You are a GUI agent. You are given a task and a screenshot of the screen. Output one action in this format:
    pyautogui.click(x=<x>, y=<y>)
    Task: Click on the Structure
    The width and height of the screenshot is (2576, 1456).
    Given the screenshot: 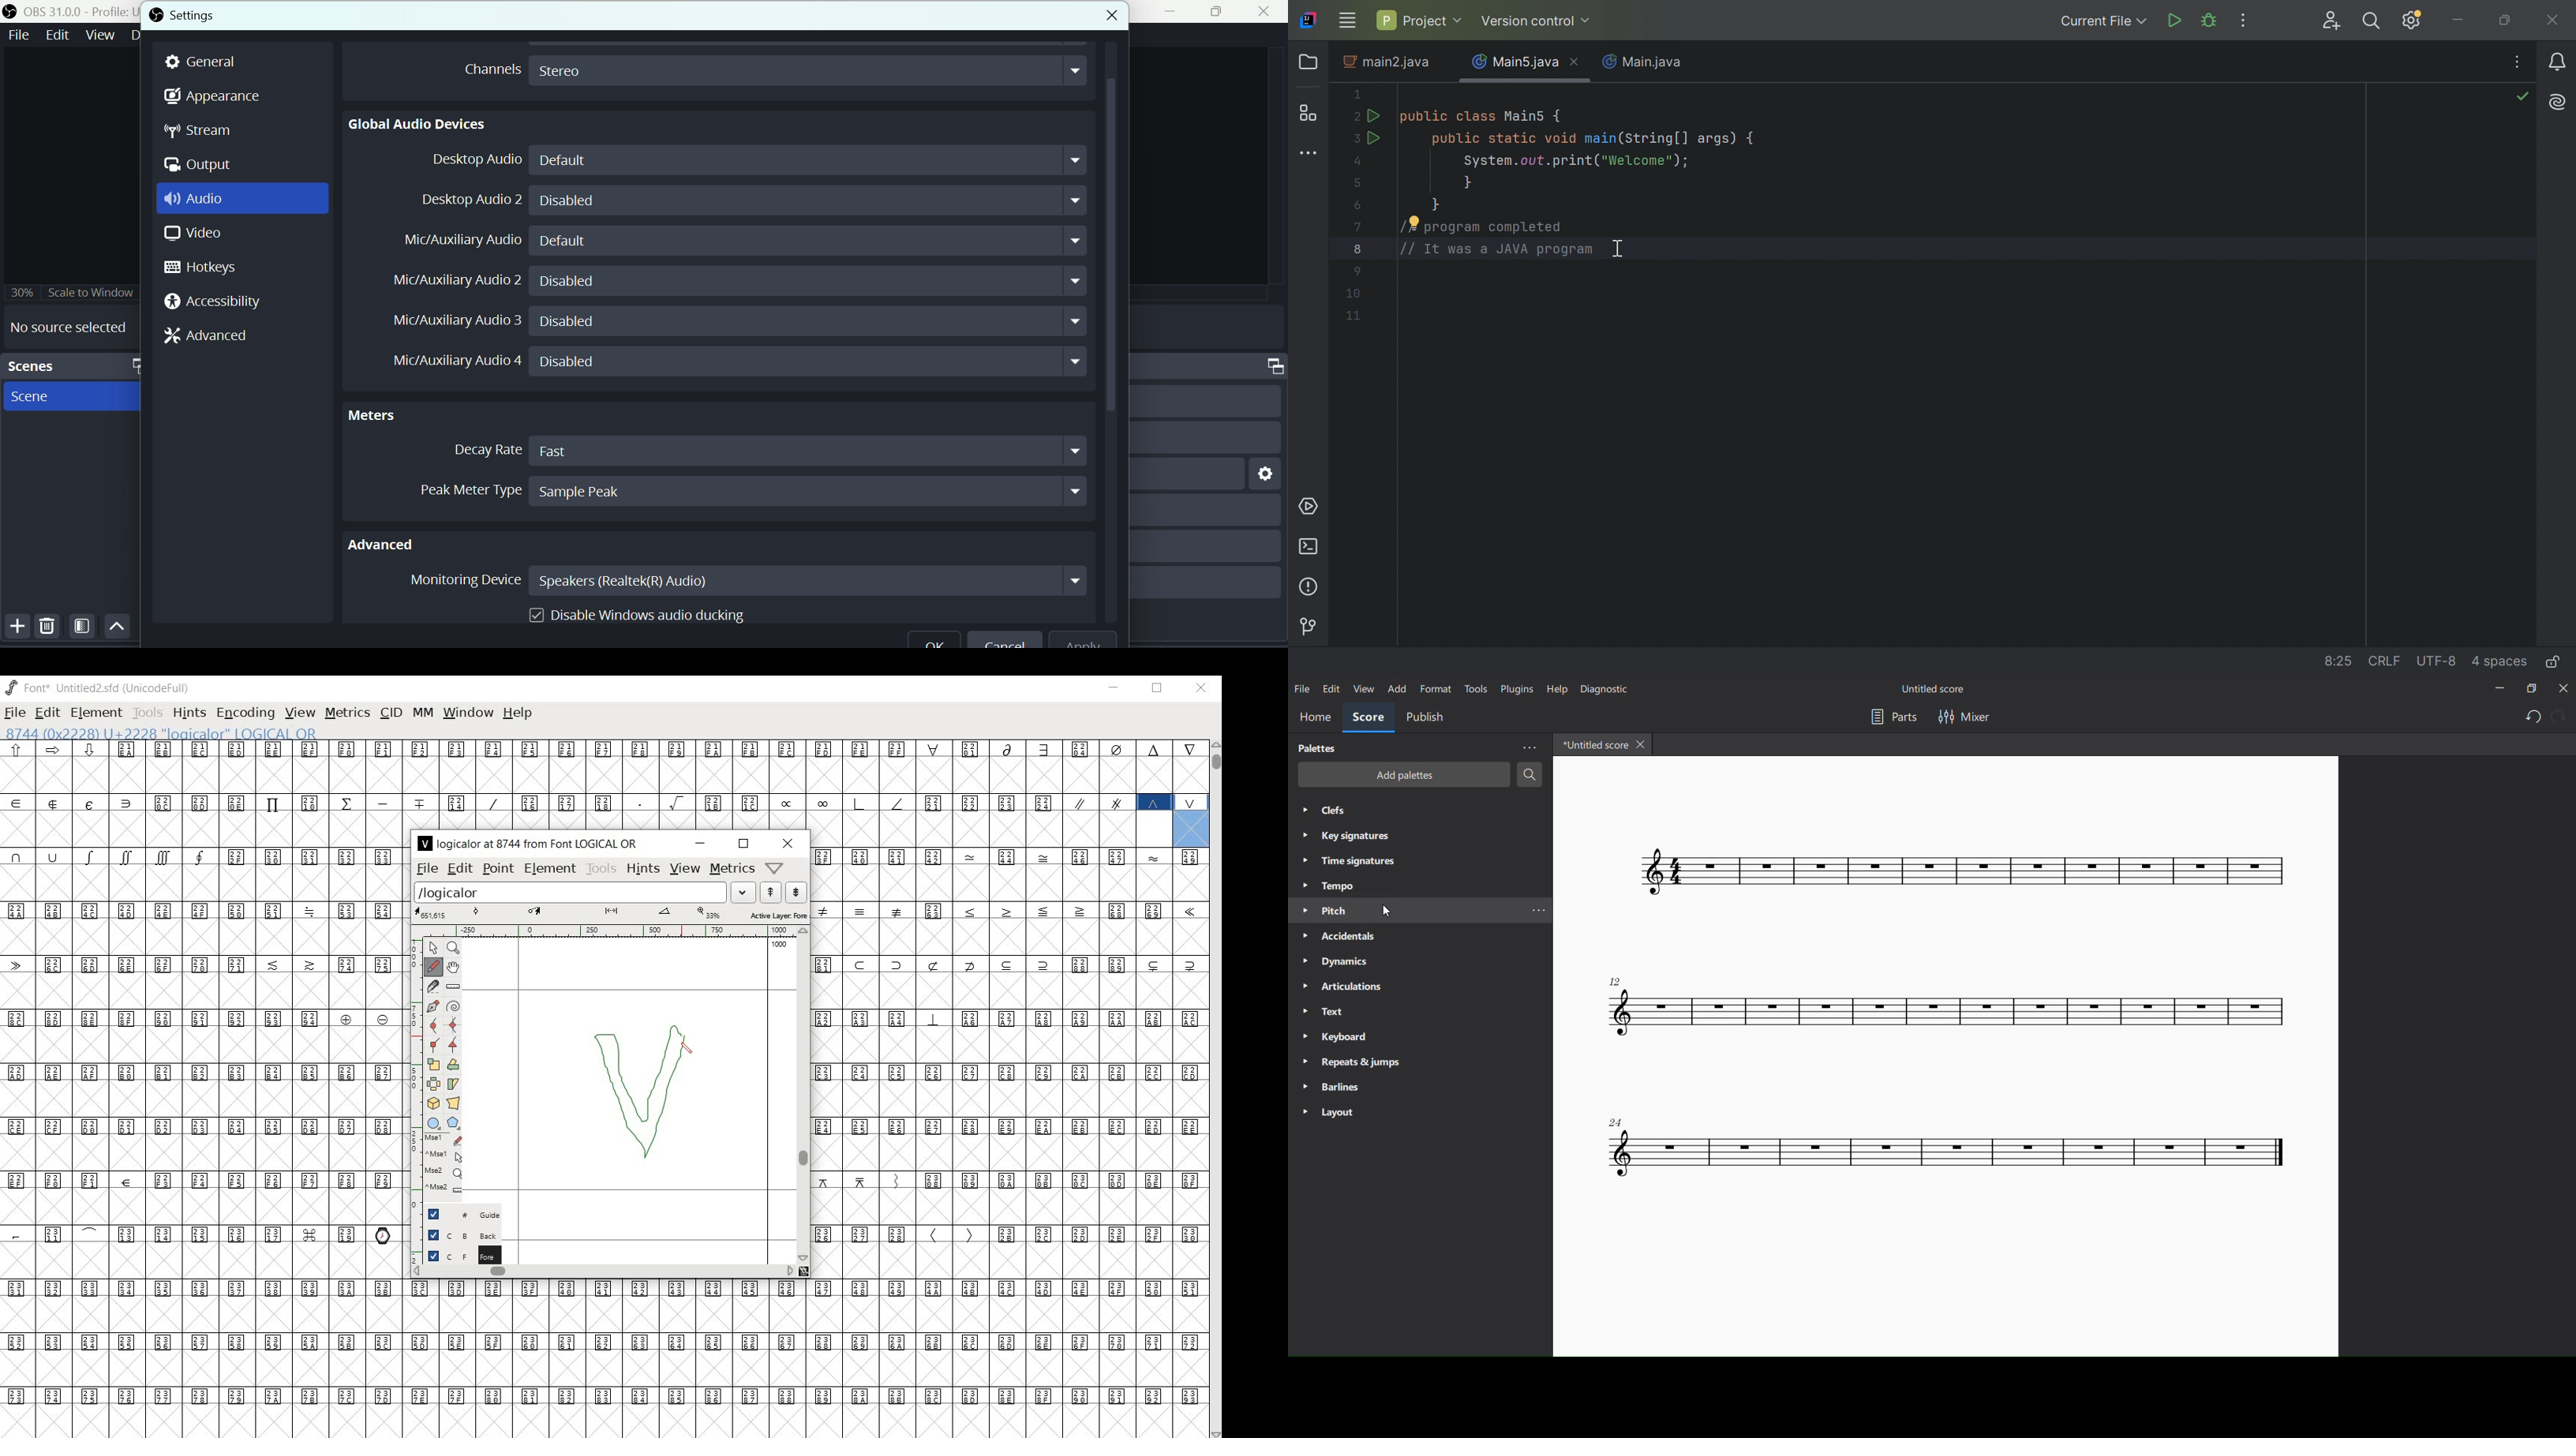 What is the action you would take?
    pyautogui.click(x=1311, y=113)
    